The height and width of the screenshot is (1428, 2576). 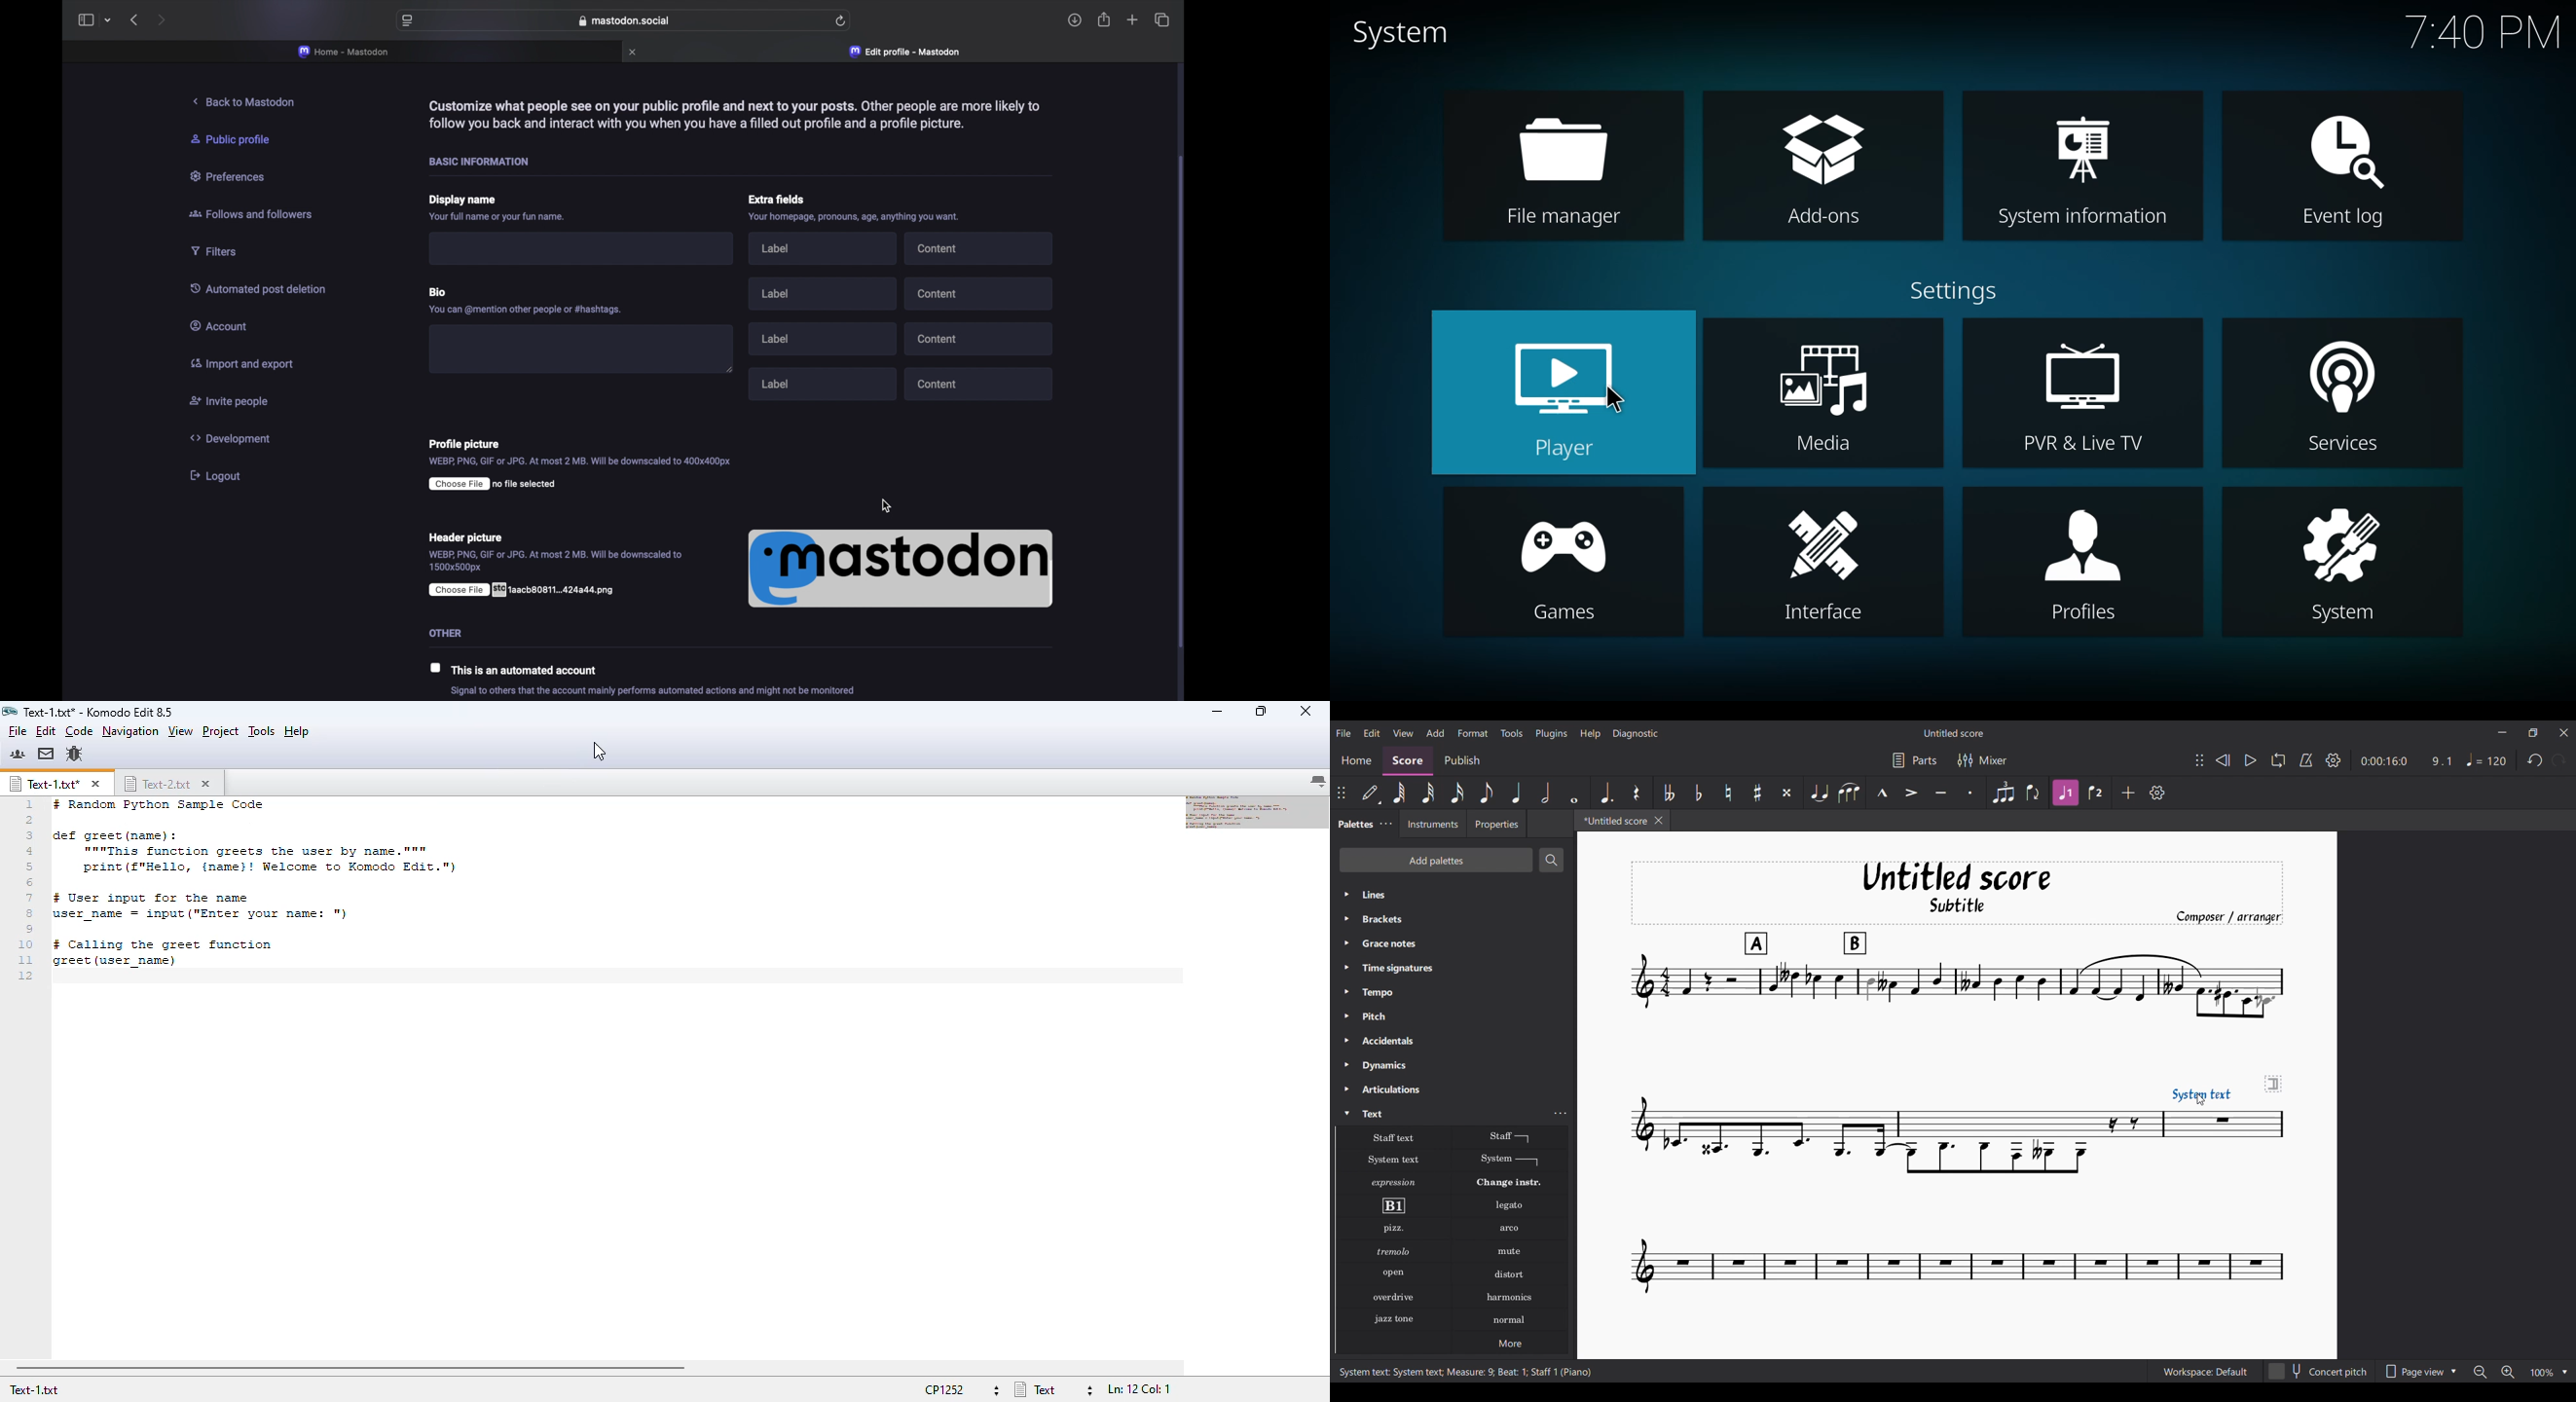 I want to click on Toggle flat, so click(x=1699, y=793).